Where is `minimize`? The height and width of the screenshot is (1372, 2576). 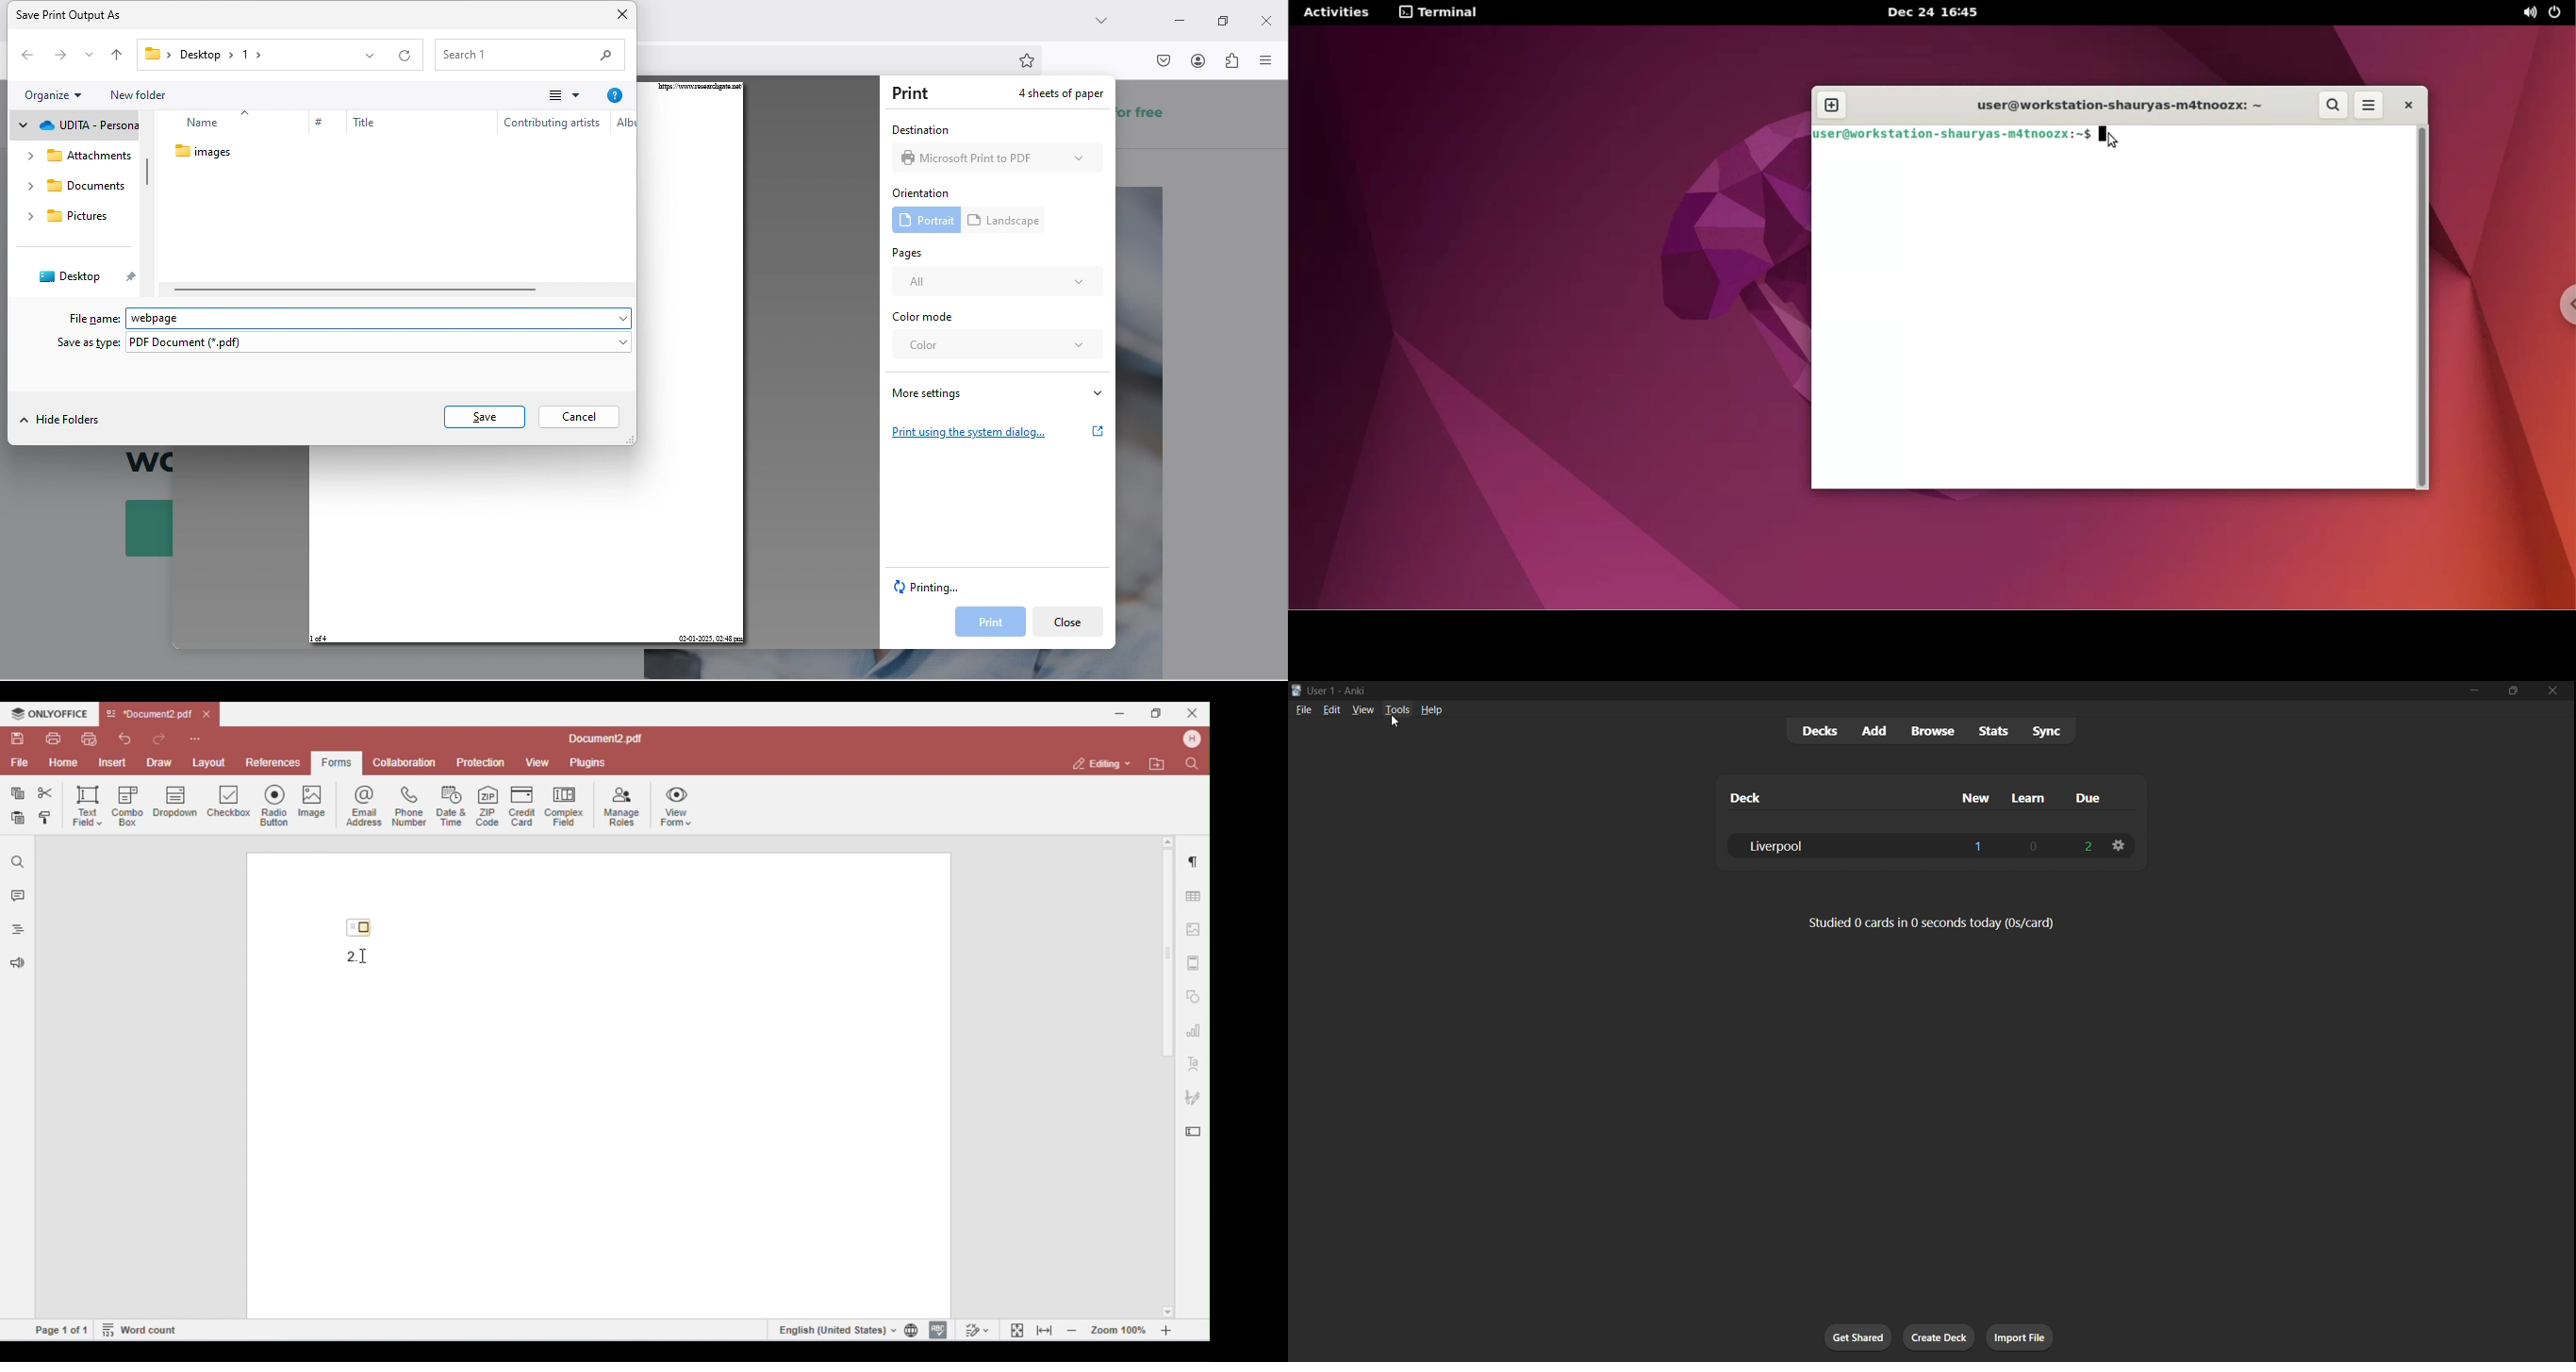 minimize is located at coordinates (1177, 15).